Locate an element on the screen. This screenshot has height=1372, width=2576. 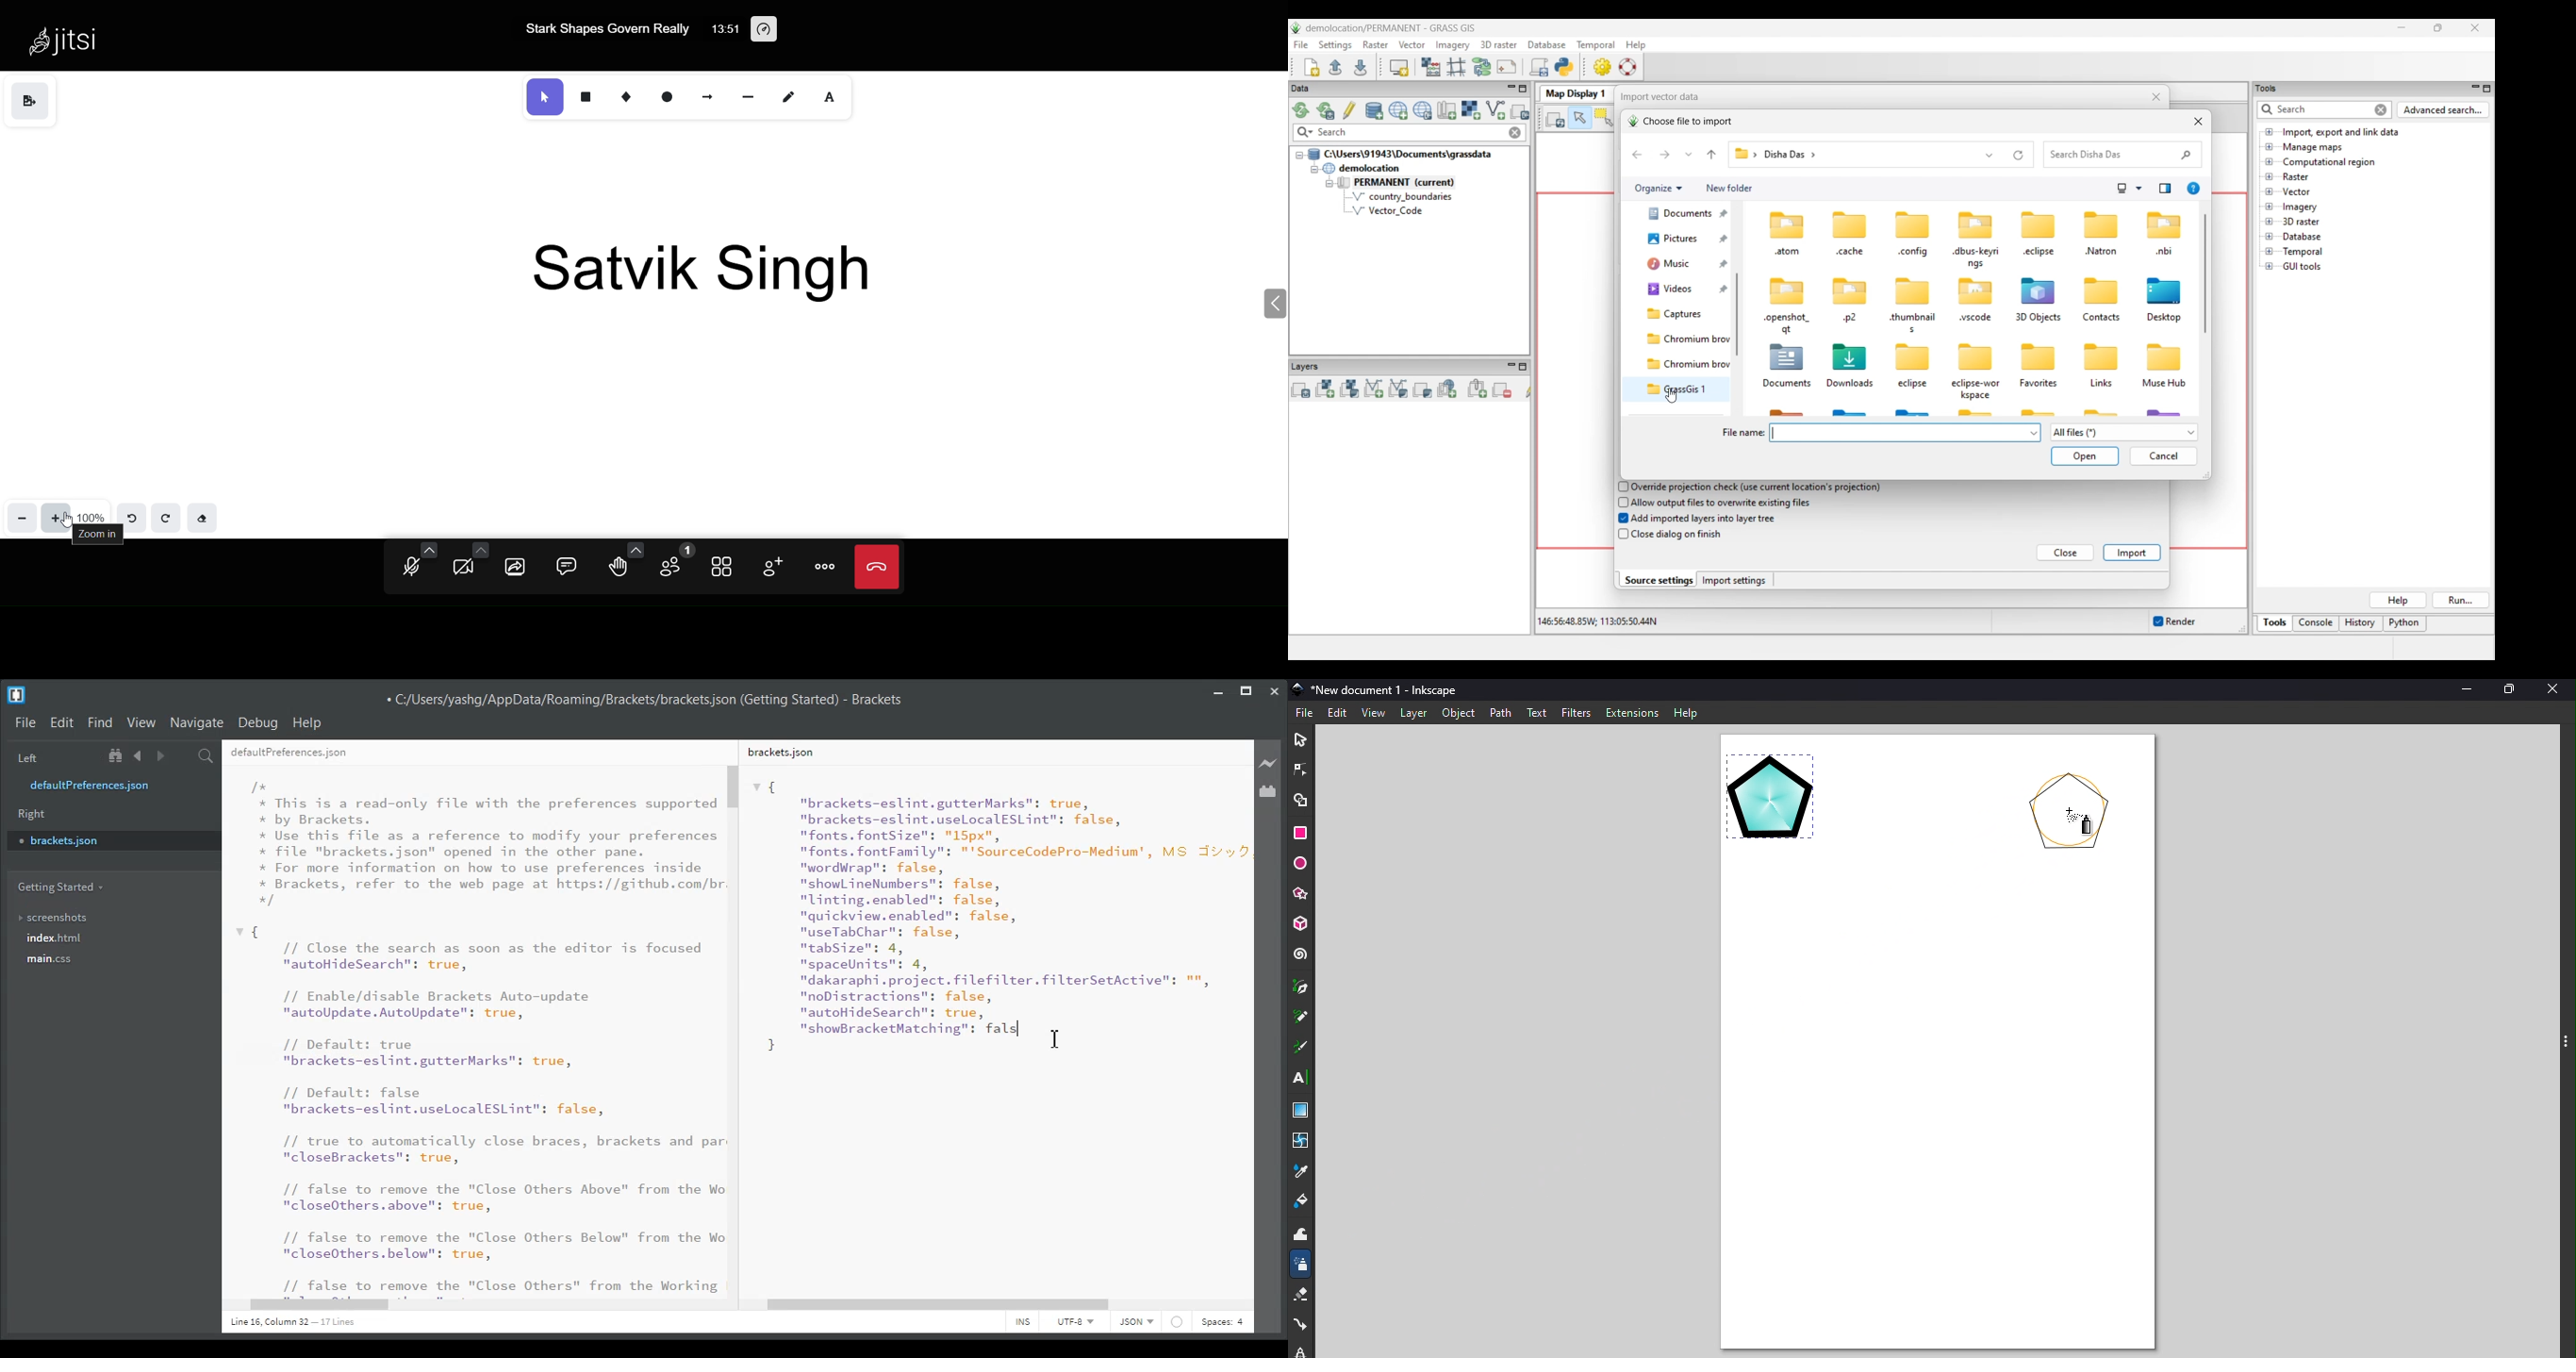
Gradient tool is located at coordinates (1301, 1109).